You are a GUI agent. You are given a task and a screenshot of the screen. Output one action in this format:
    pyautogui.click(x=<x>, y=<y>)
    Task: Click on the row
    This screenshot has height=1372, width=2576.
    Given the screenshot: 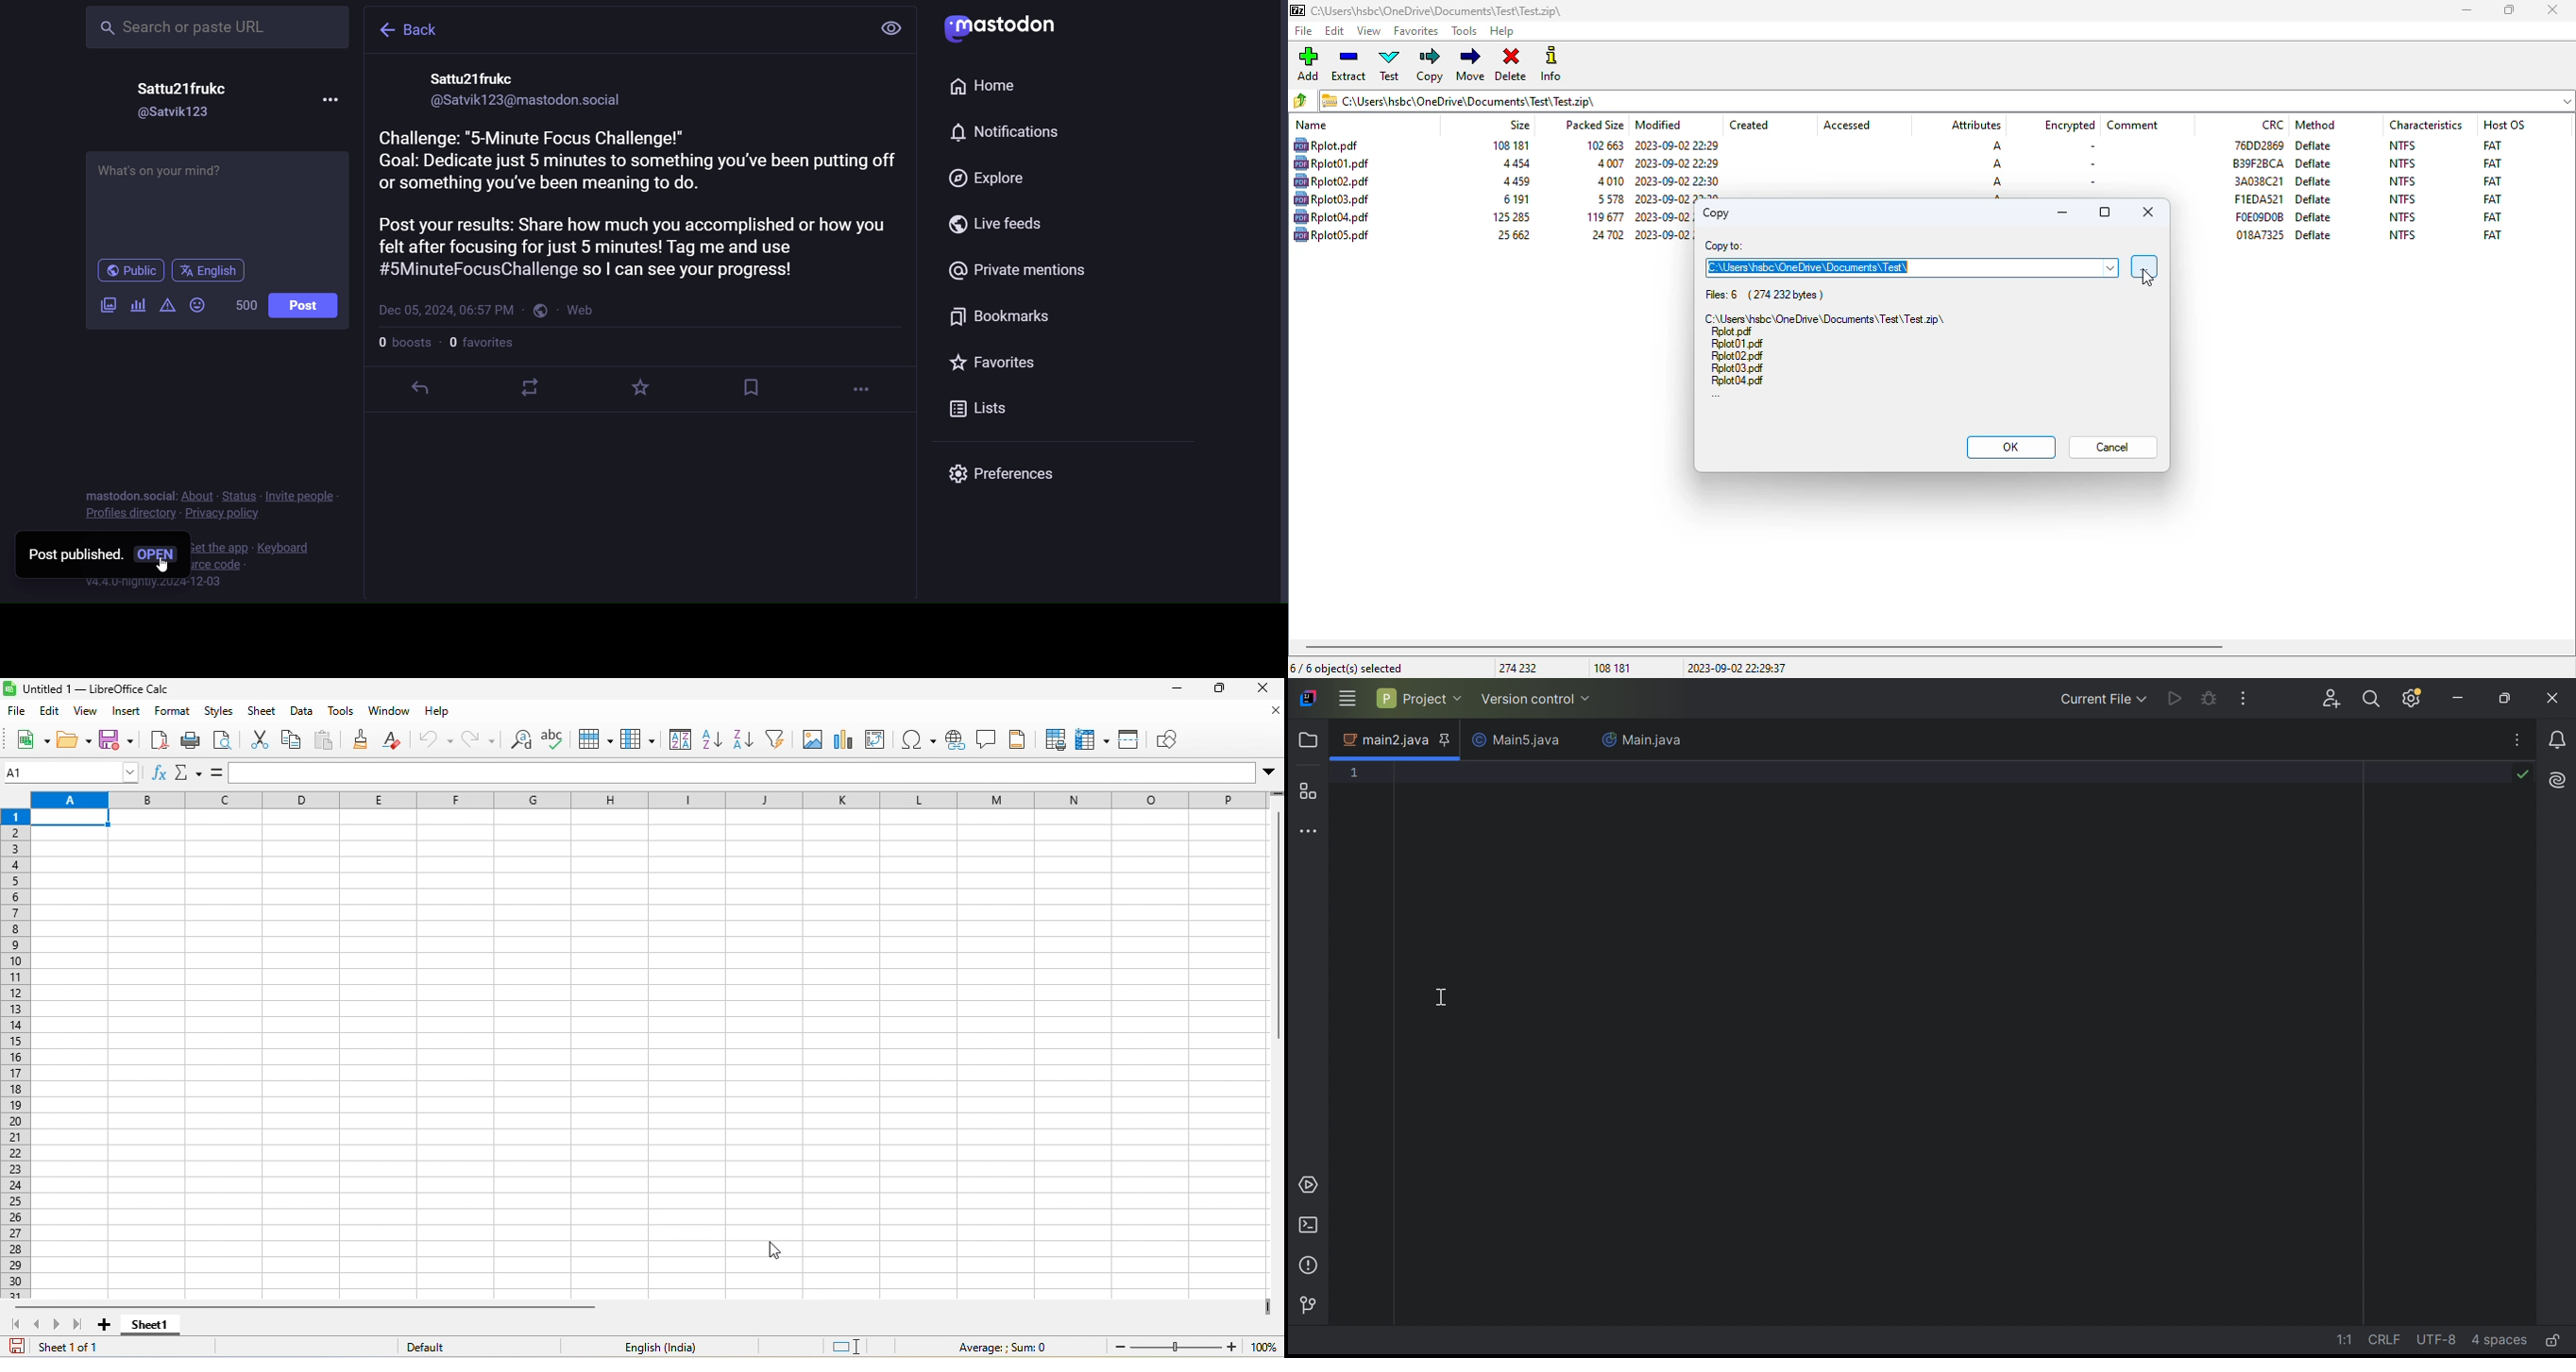 What is the action you would take?
    pyautogui.click(x=600, y=738)
    